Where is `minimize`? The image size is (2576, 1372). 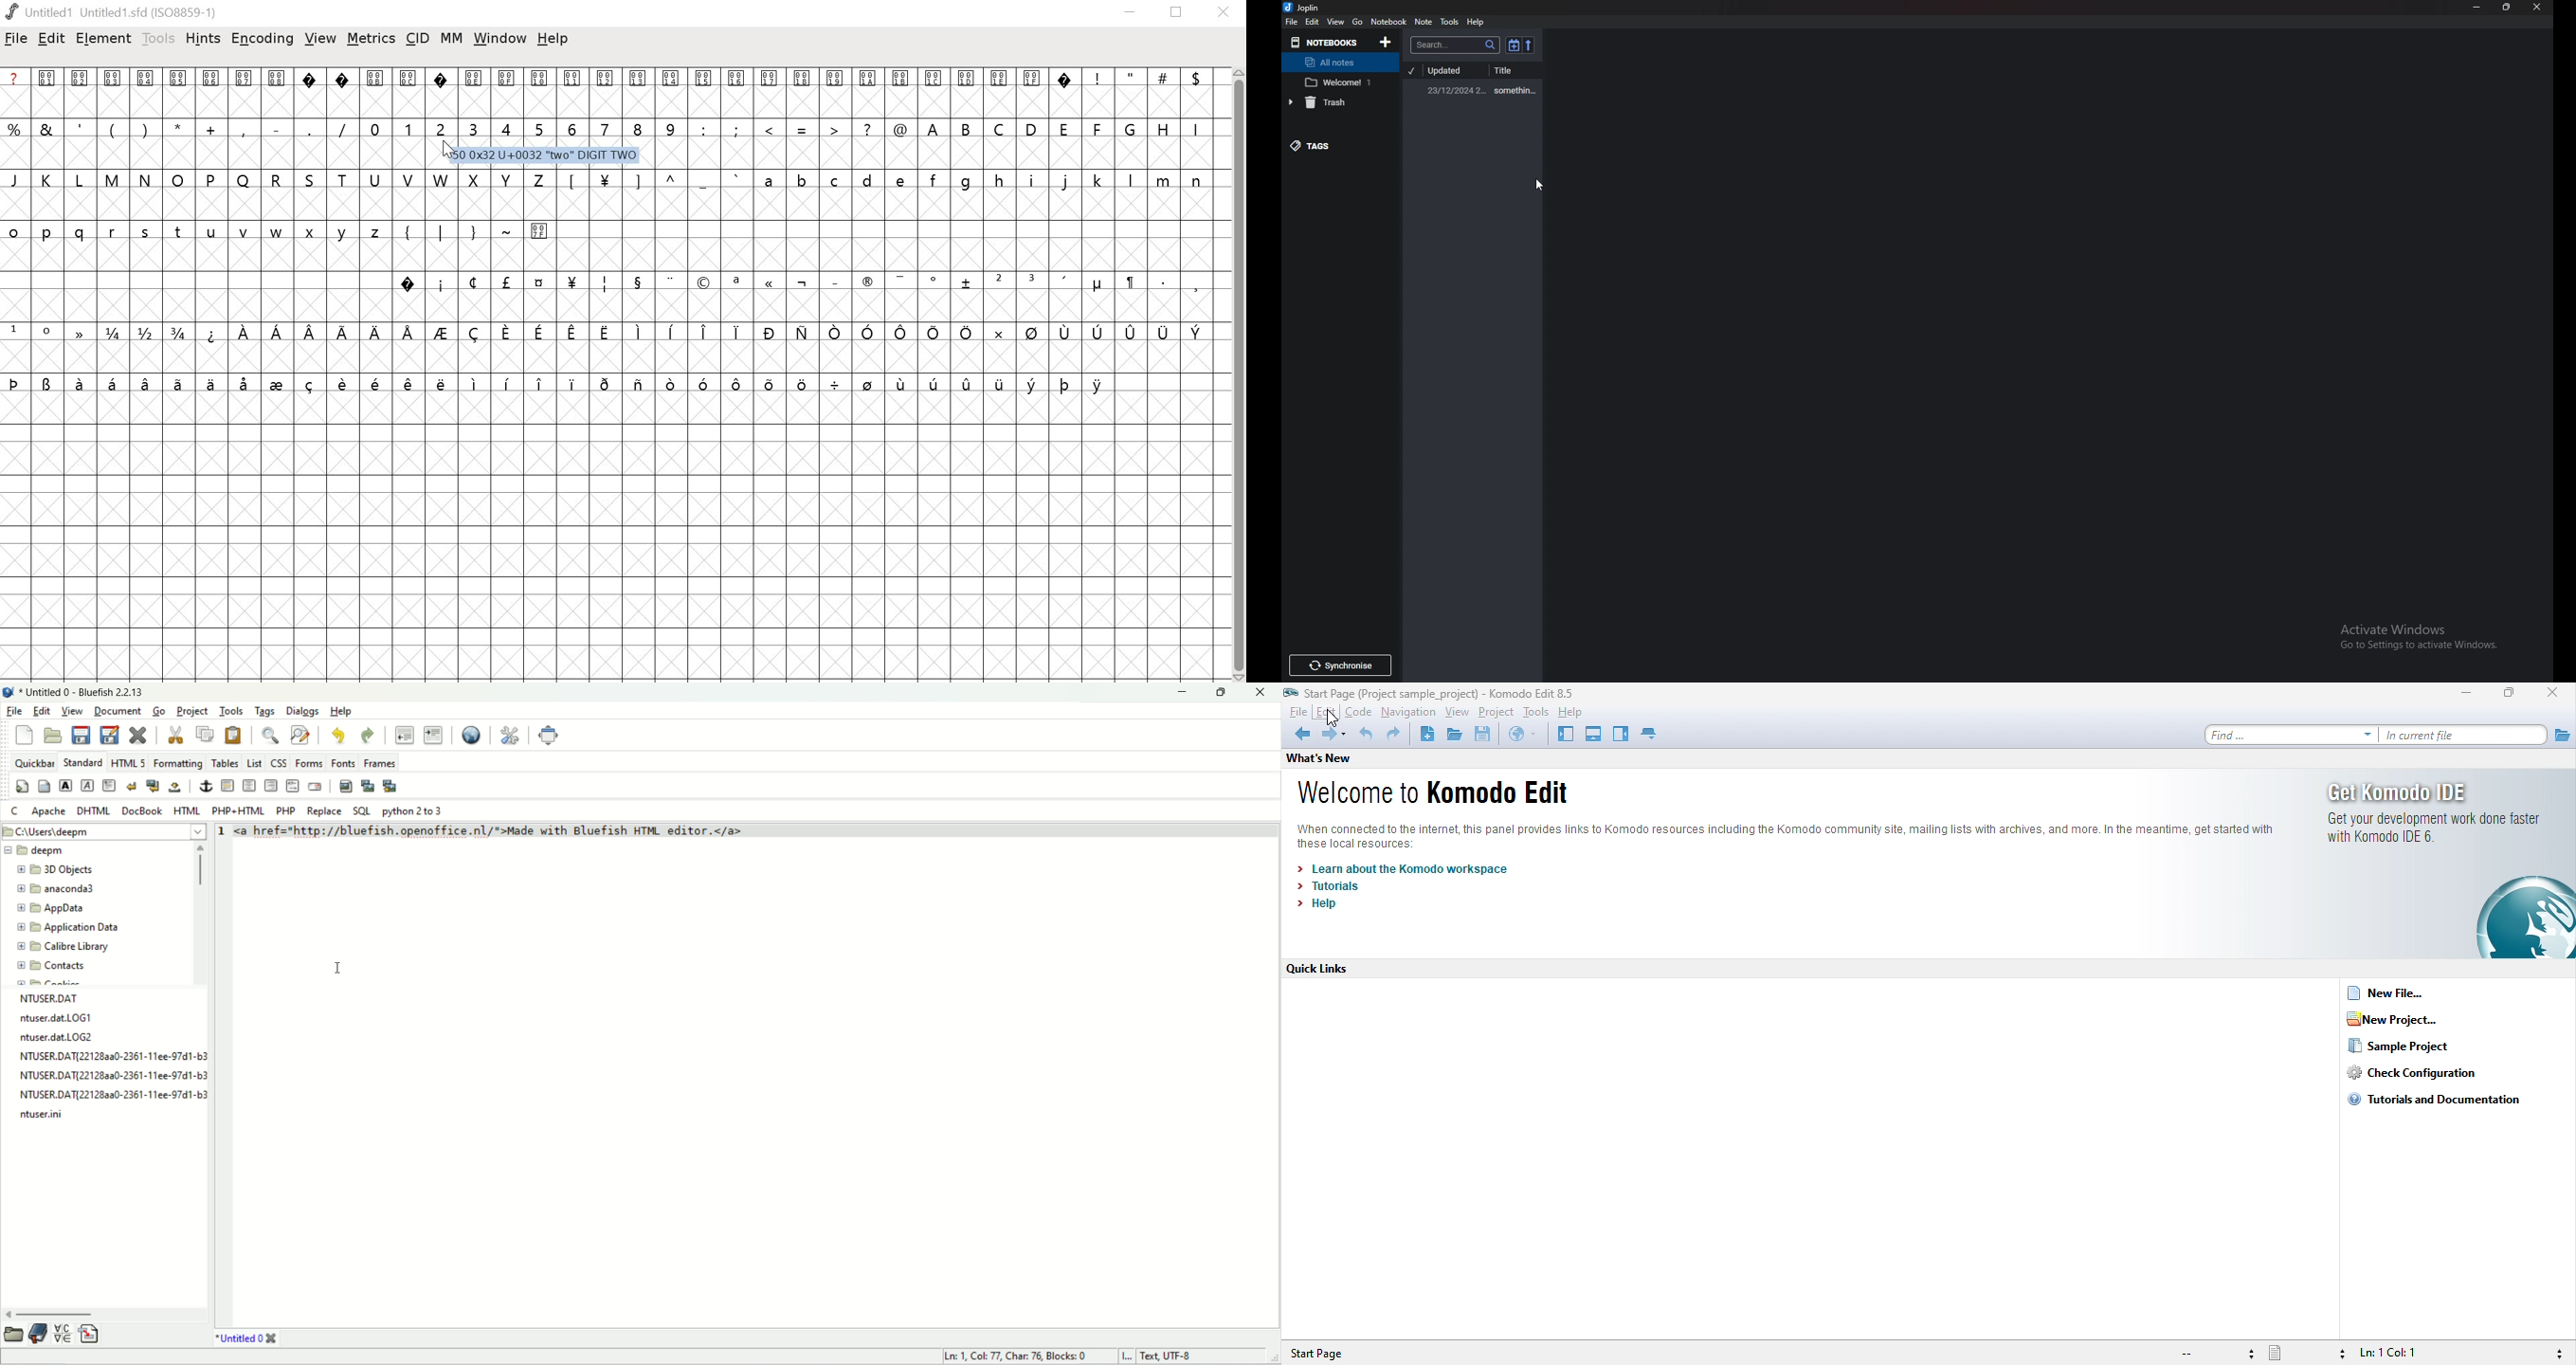
minimize is located at coordinates (1182, 693).